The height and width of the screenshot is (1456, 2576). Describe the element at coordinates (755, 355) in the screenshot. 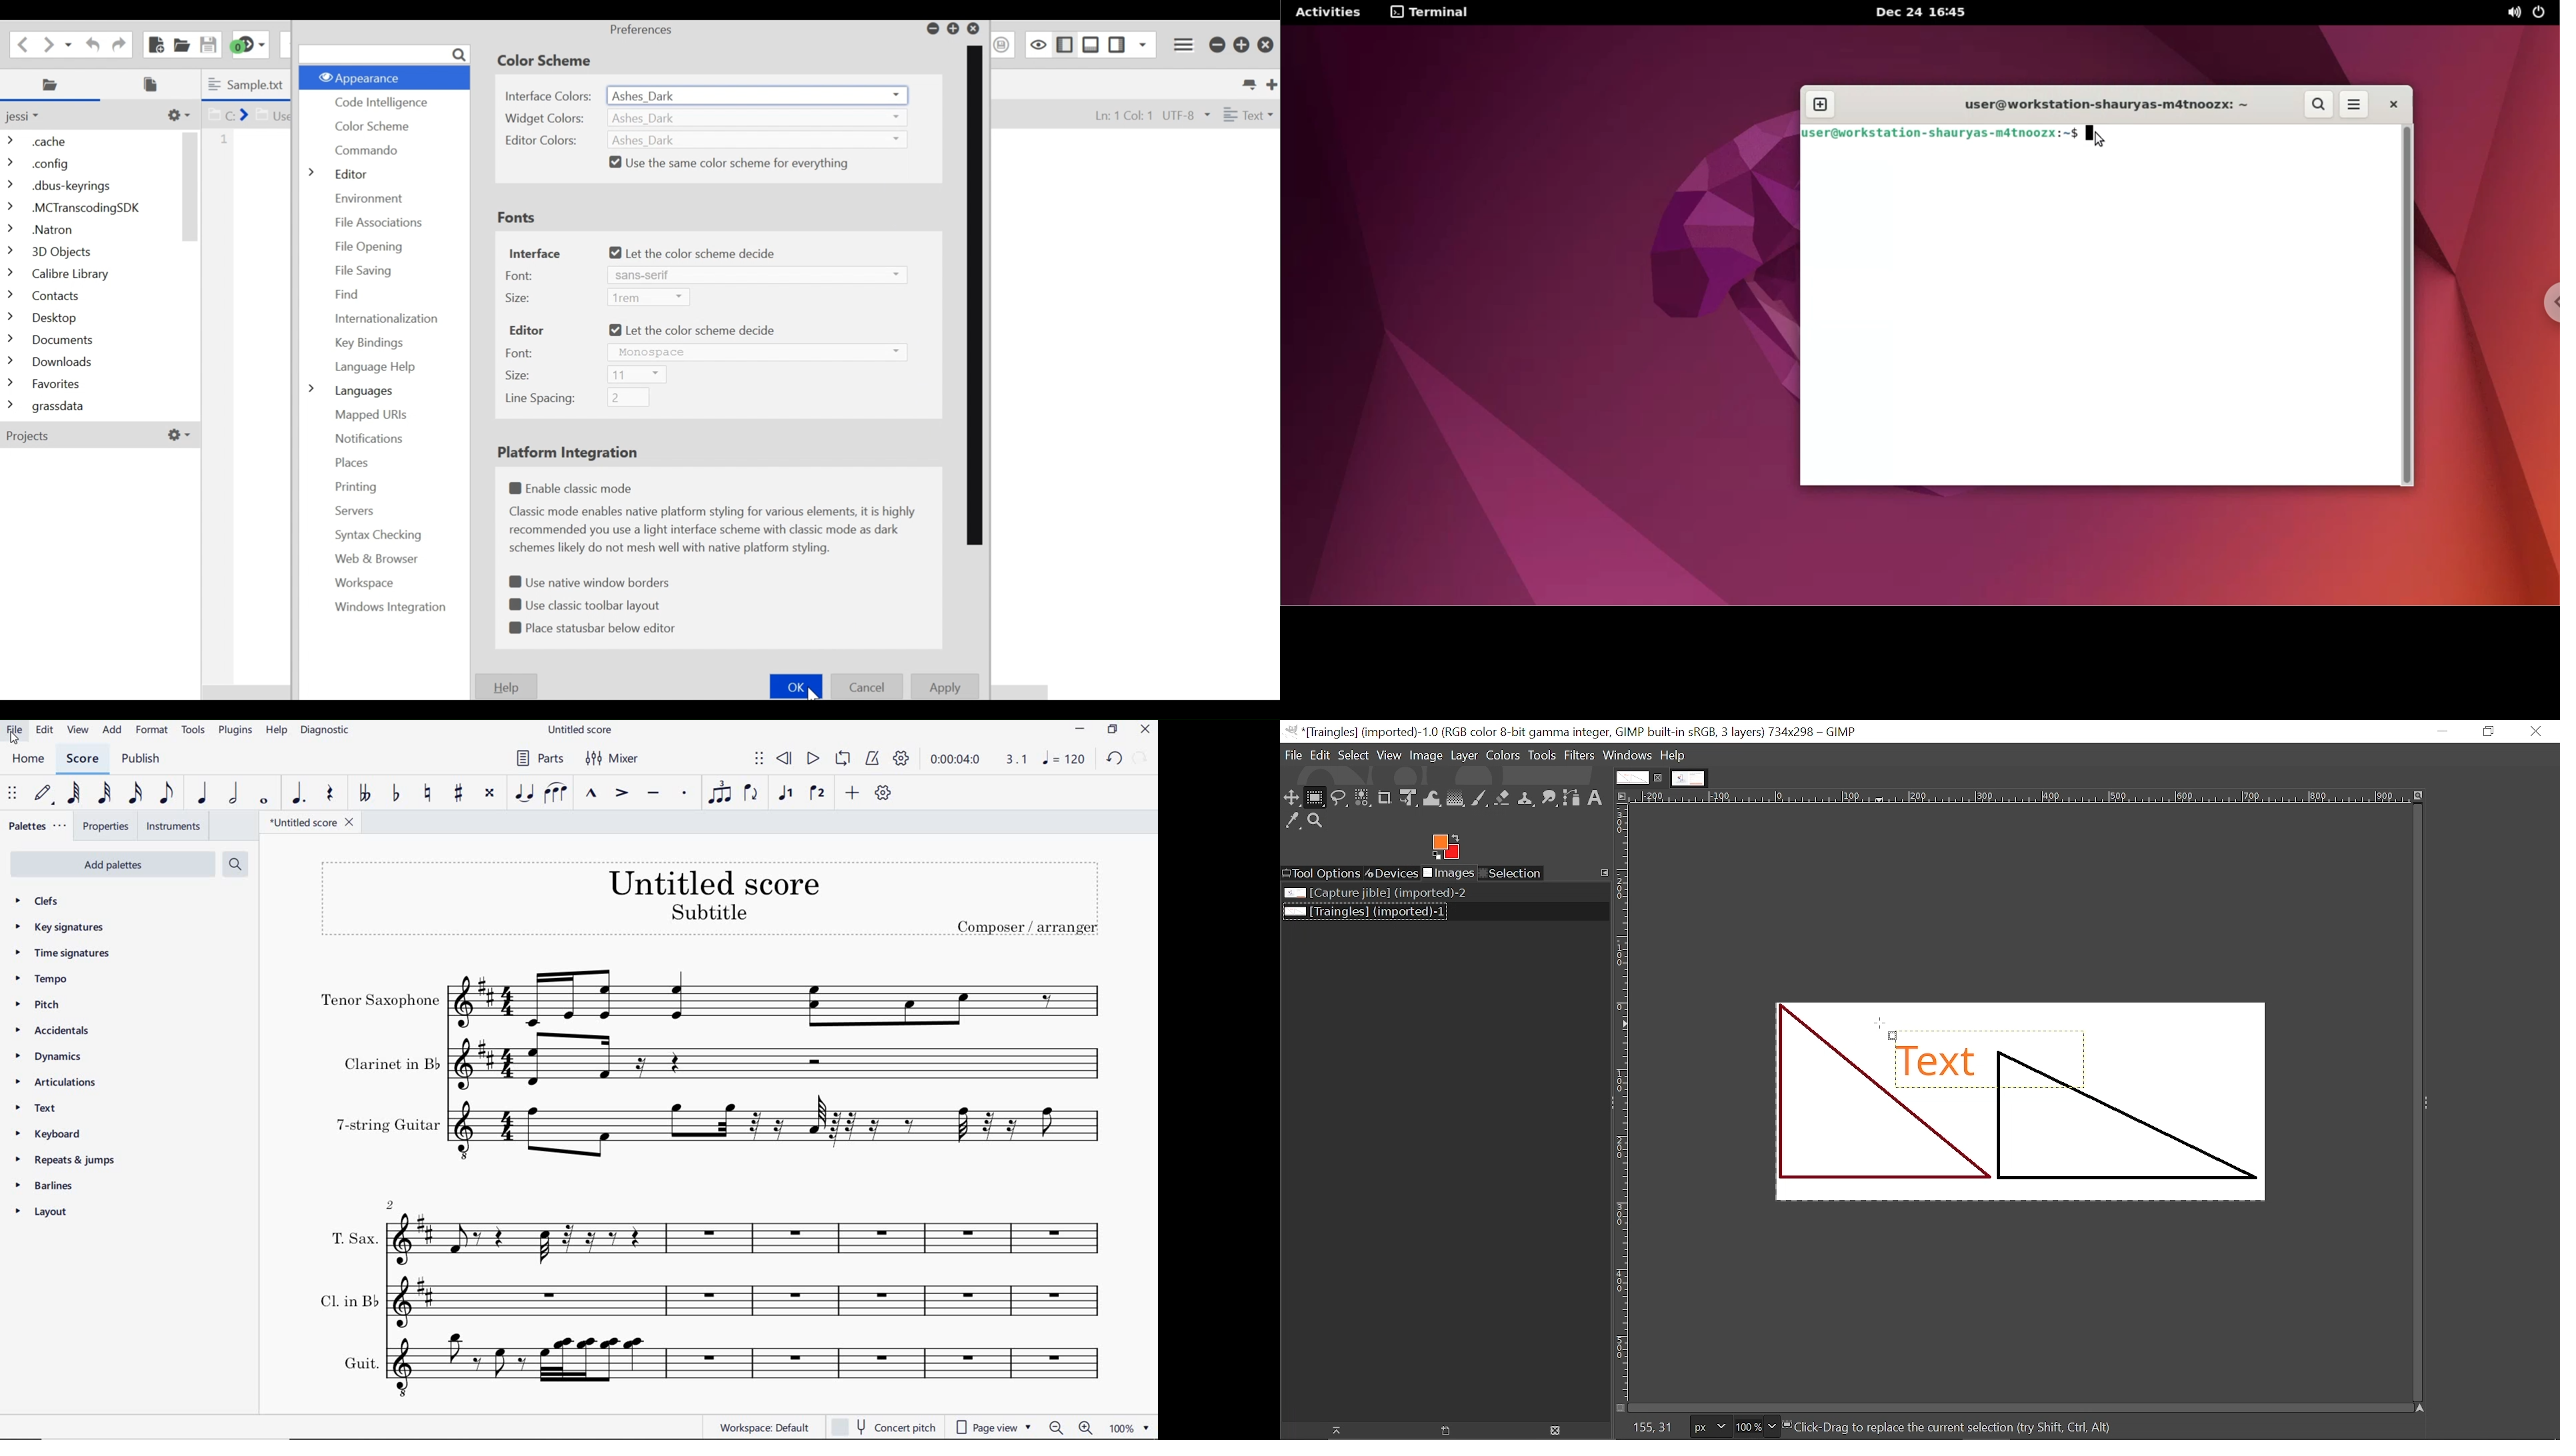

I see `isotope` at that location.